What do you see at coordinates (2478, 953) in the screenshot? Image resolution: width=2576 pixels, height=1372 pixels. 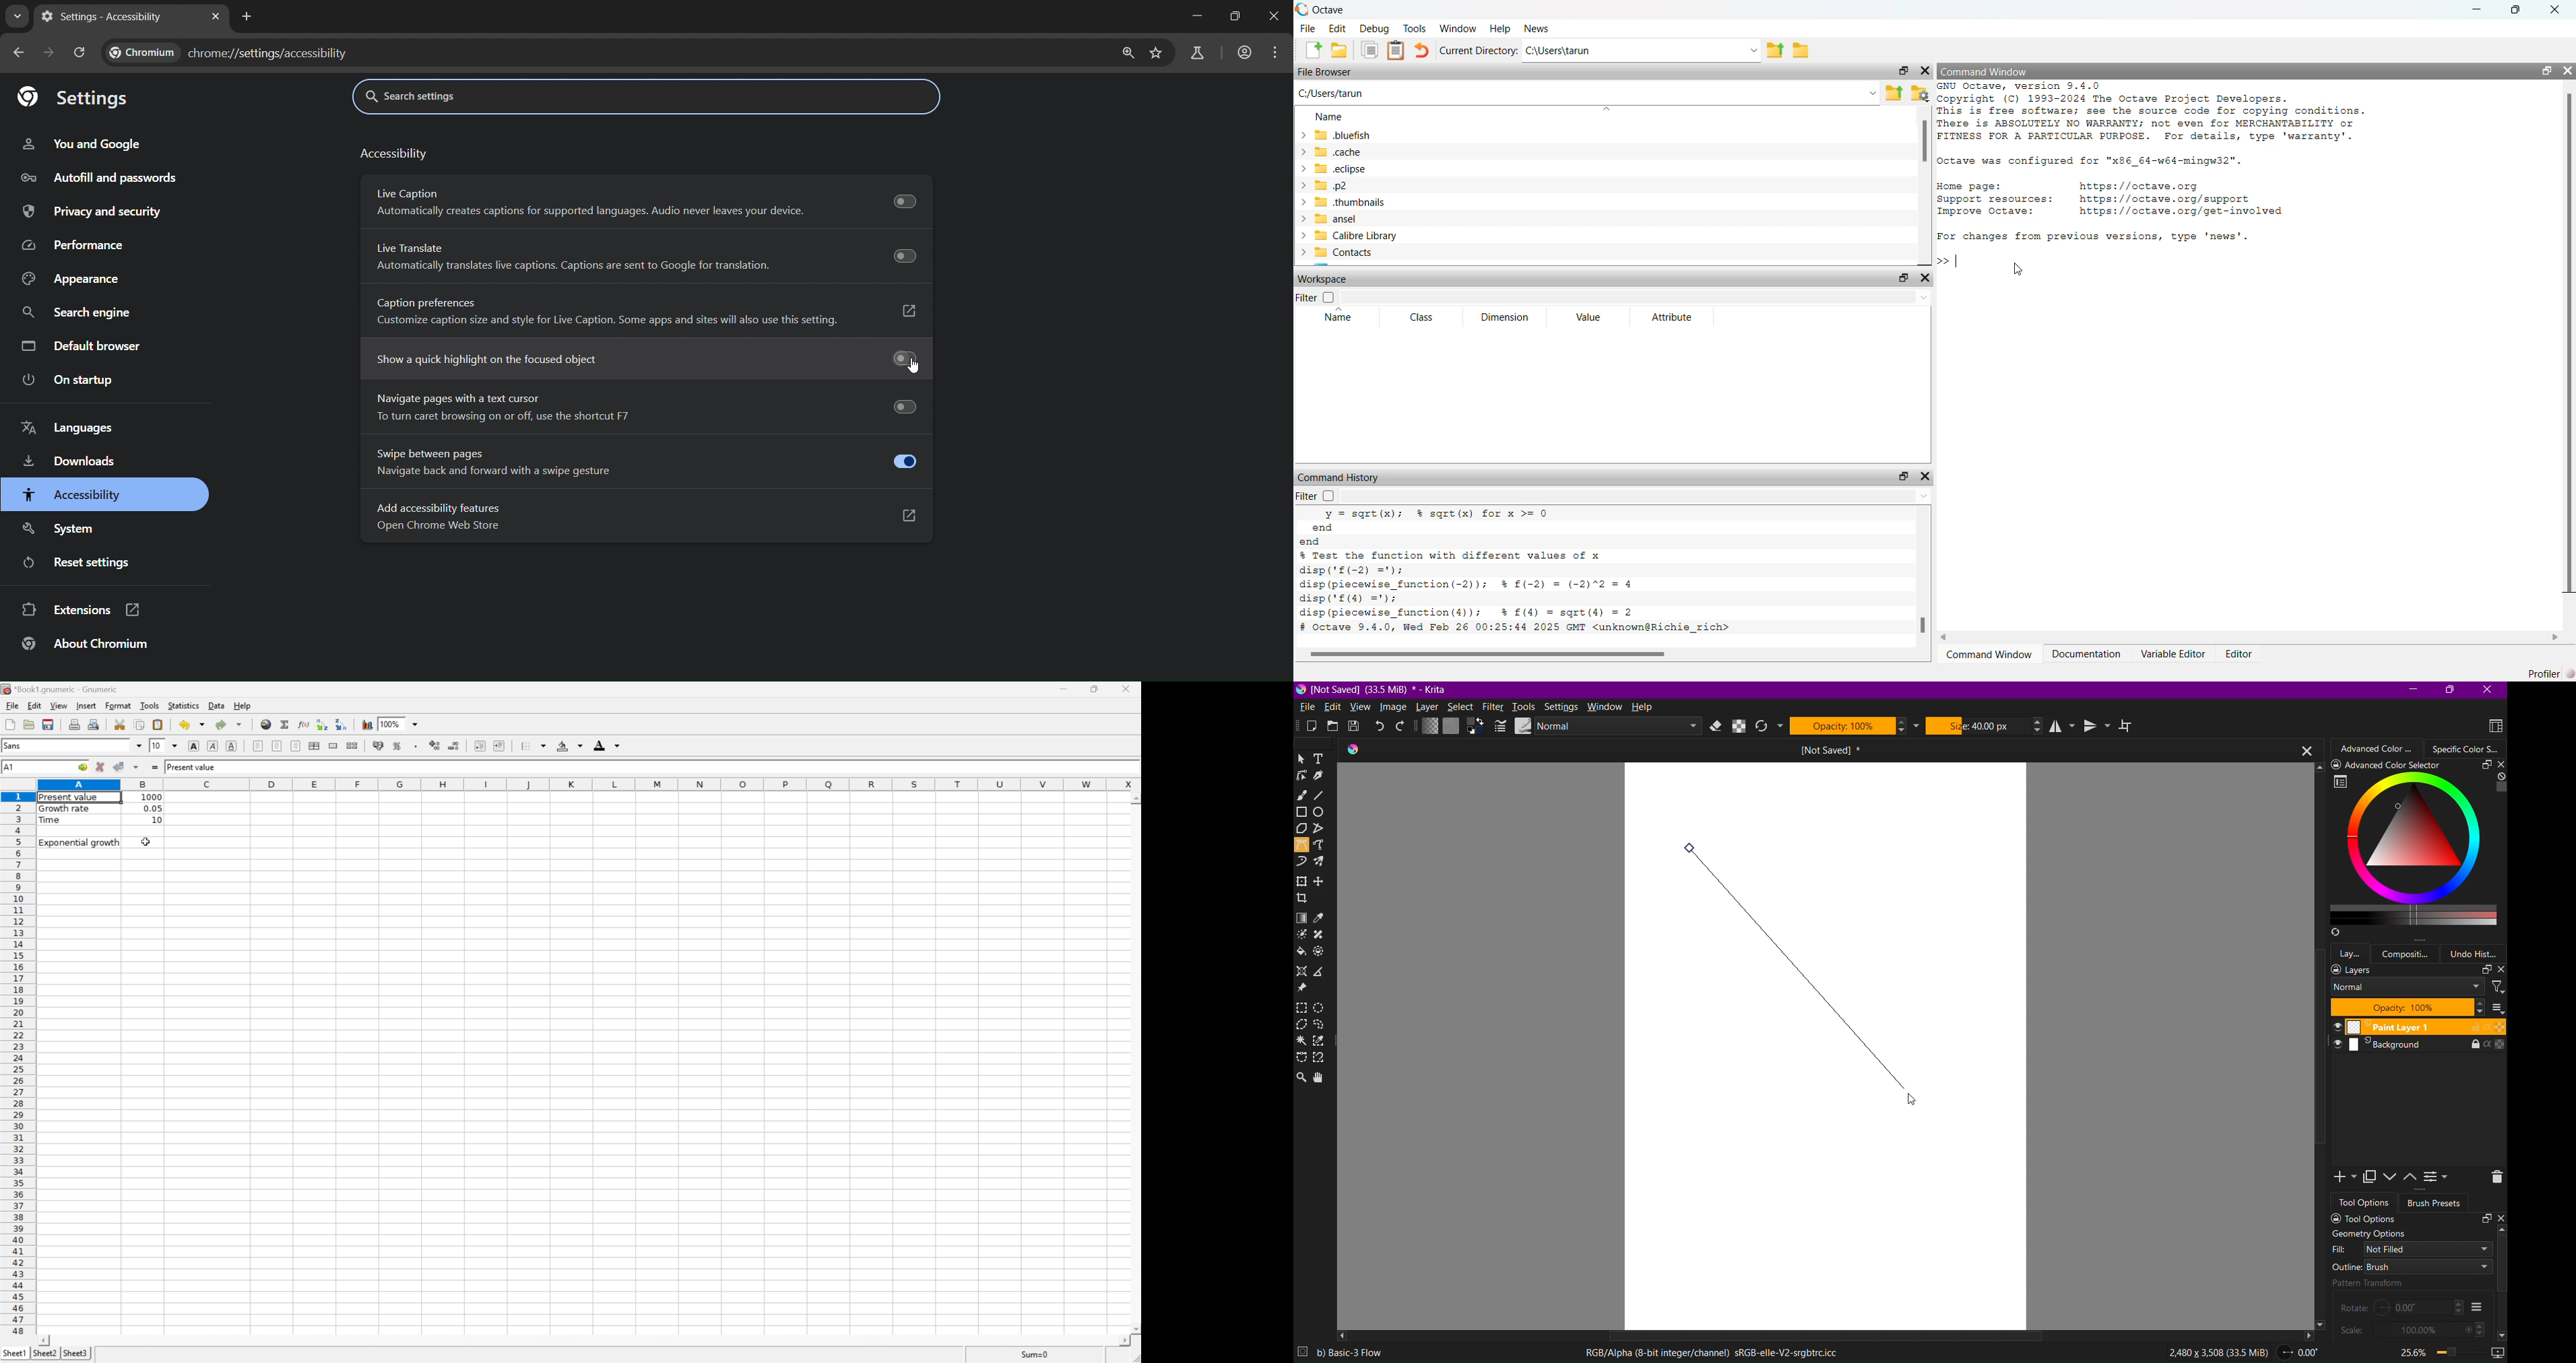 I see `Undo History` at bounding box center [2478, 953].